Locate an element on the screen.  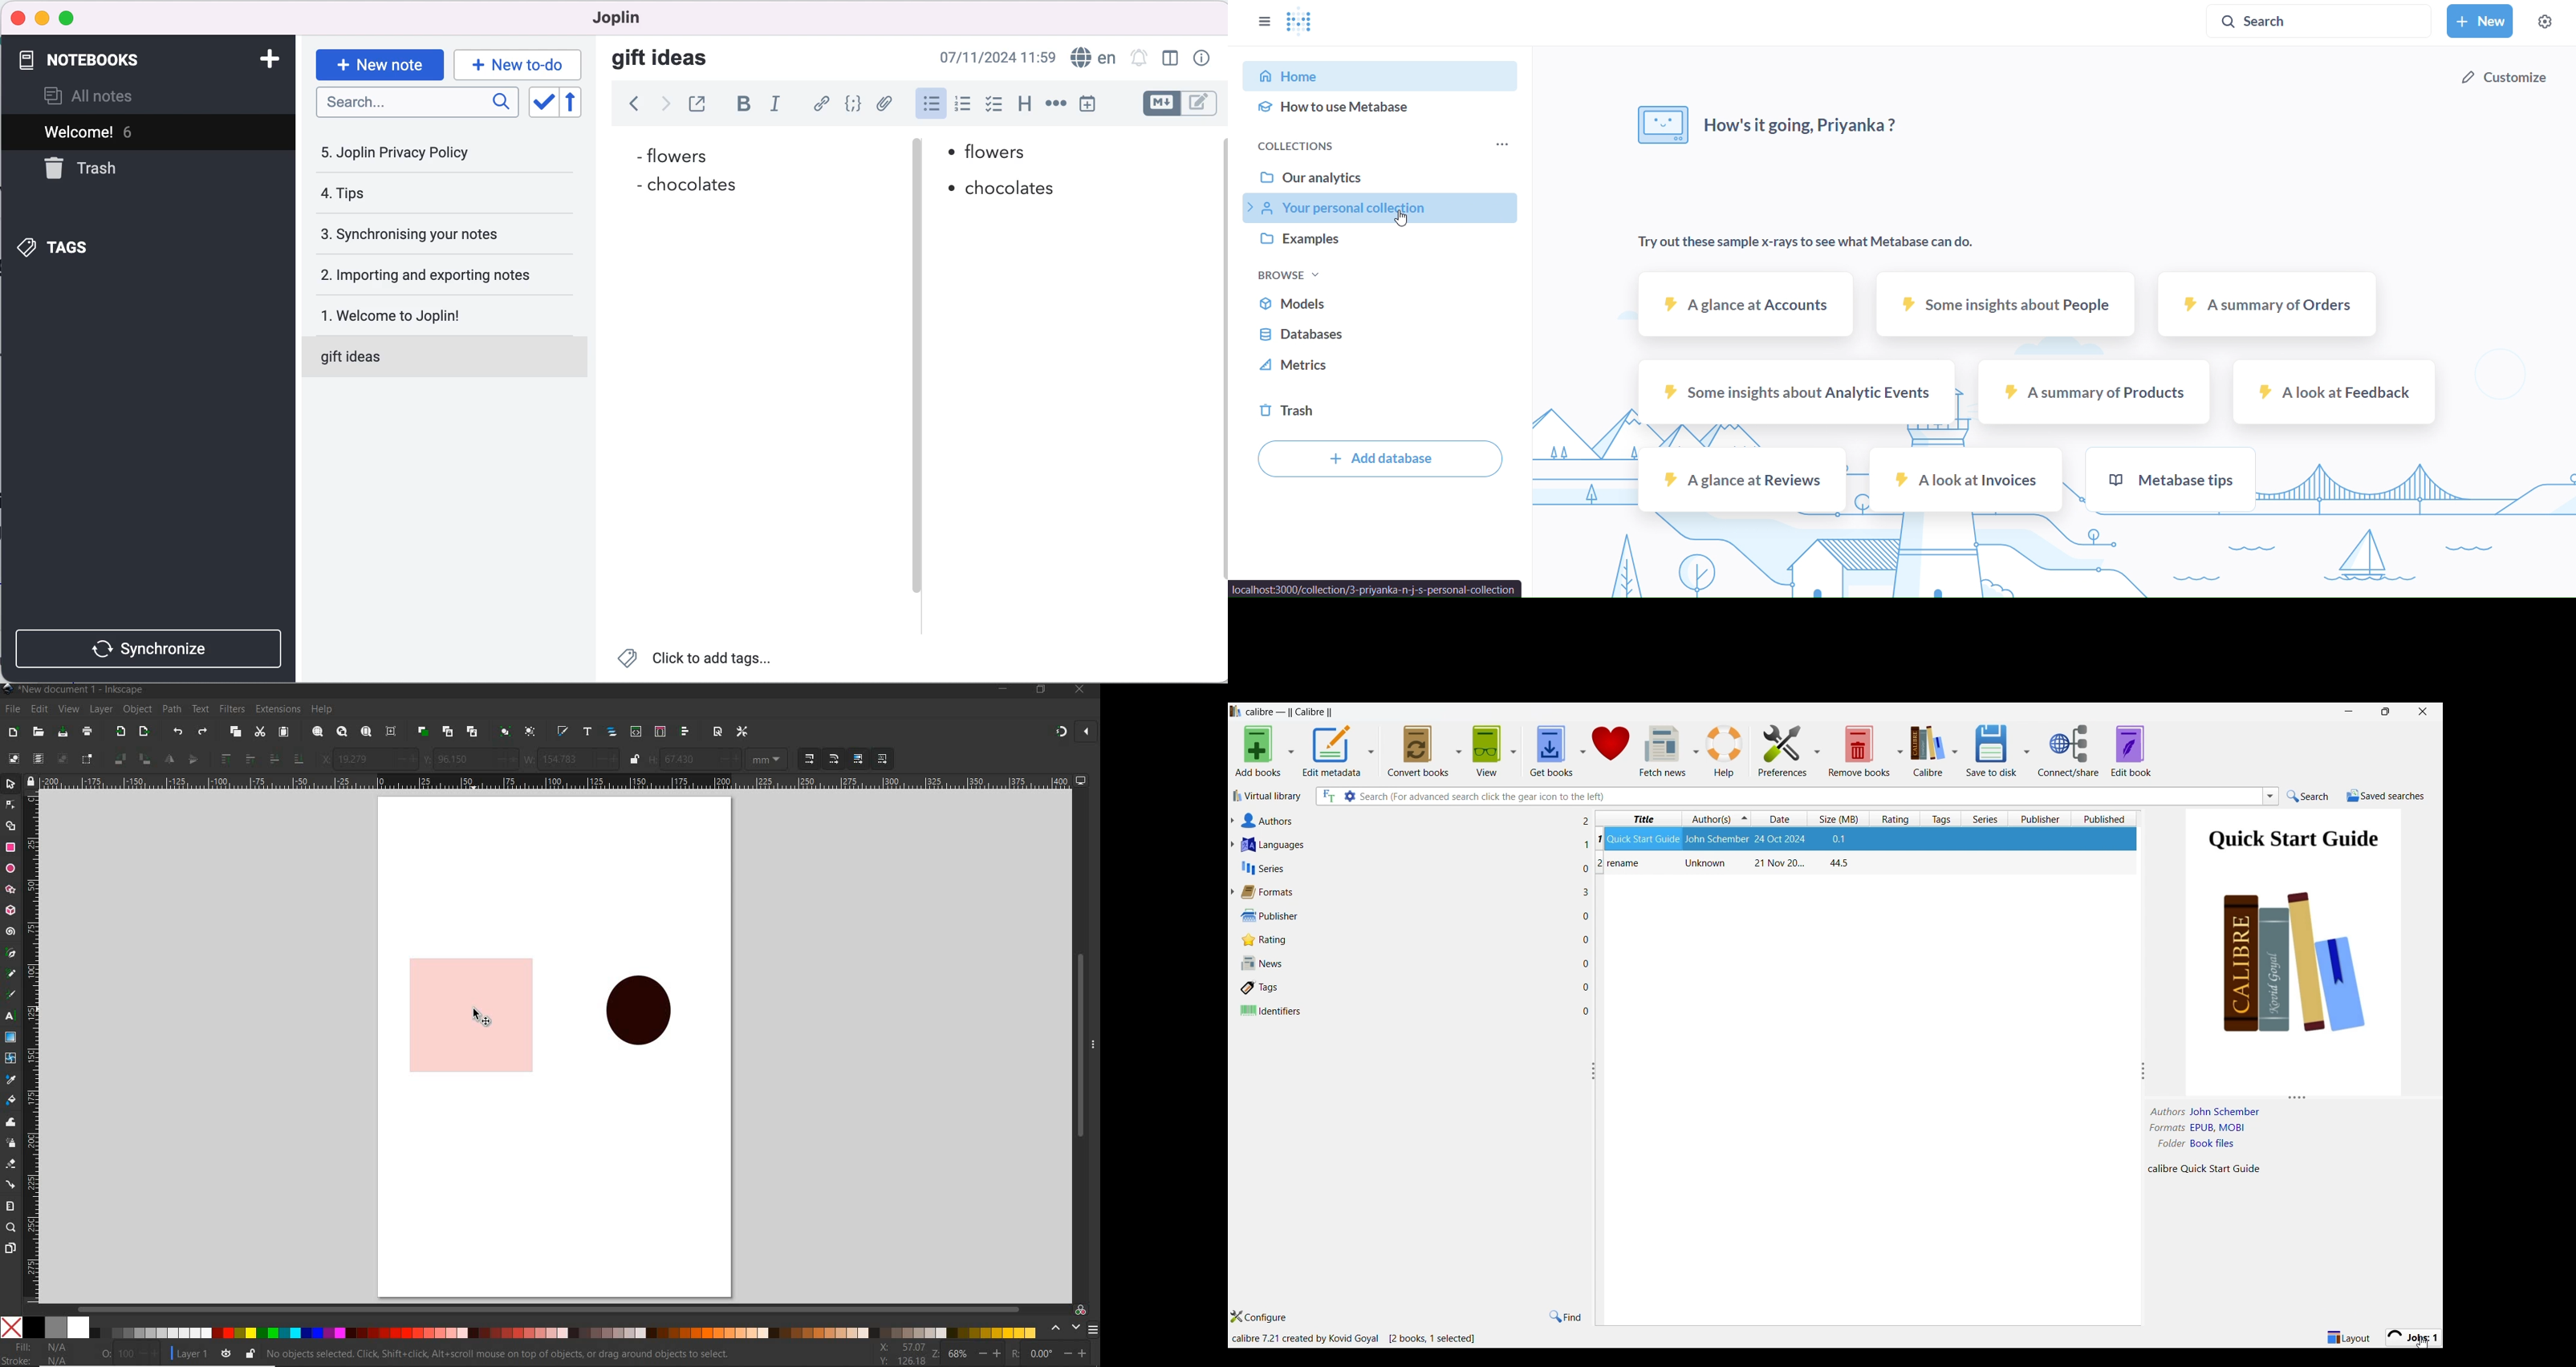
when scaling objects is located at coordinates (809, 759).